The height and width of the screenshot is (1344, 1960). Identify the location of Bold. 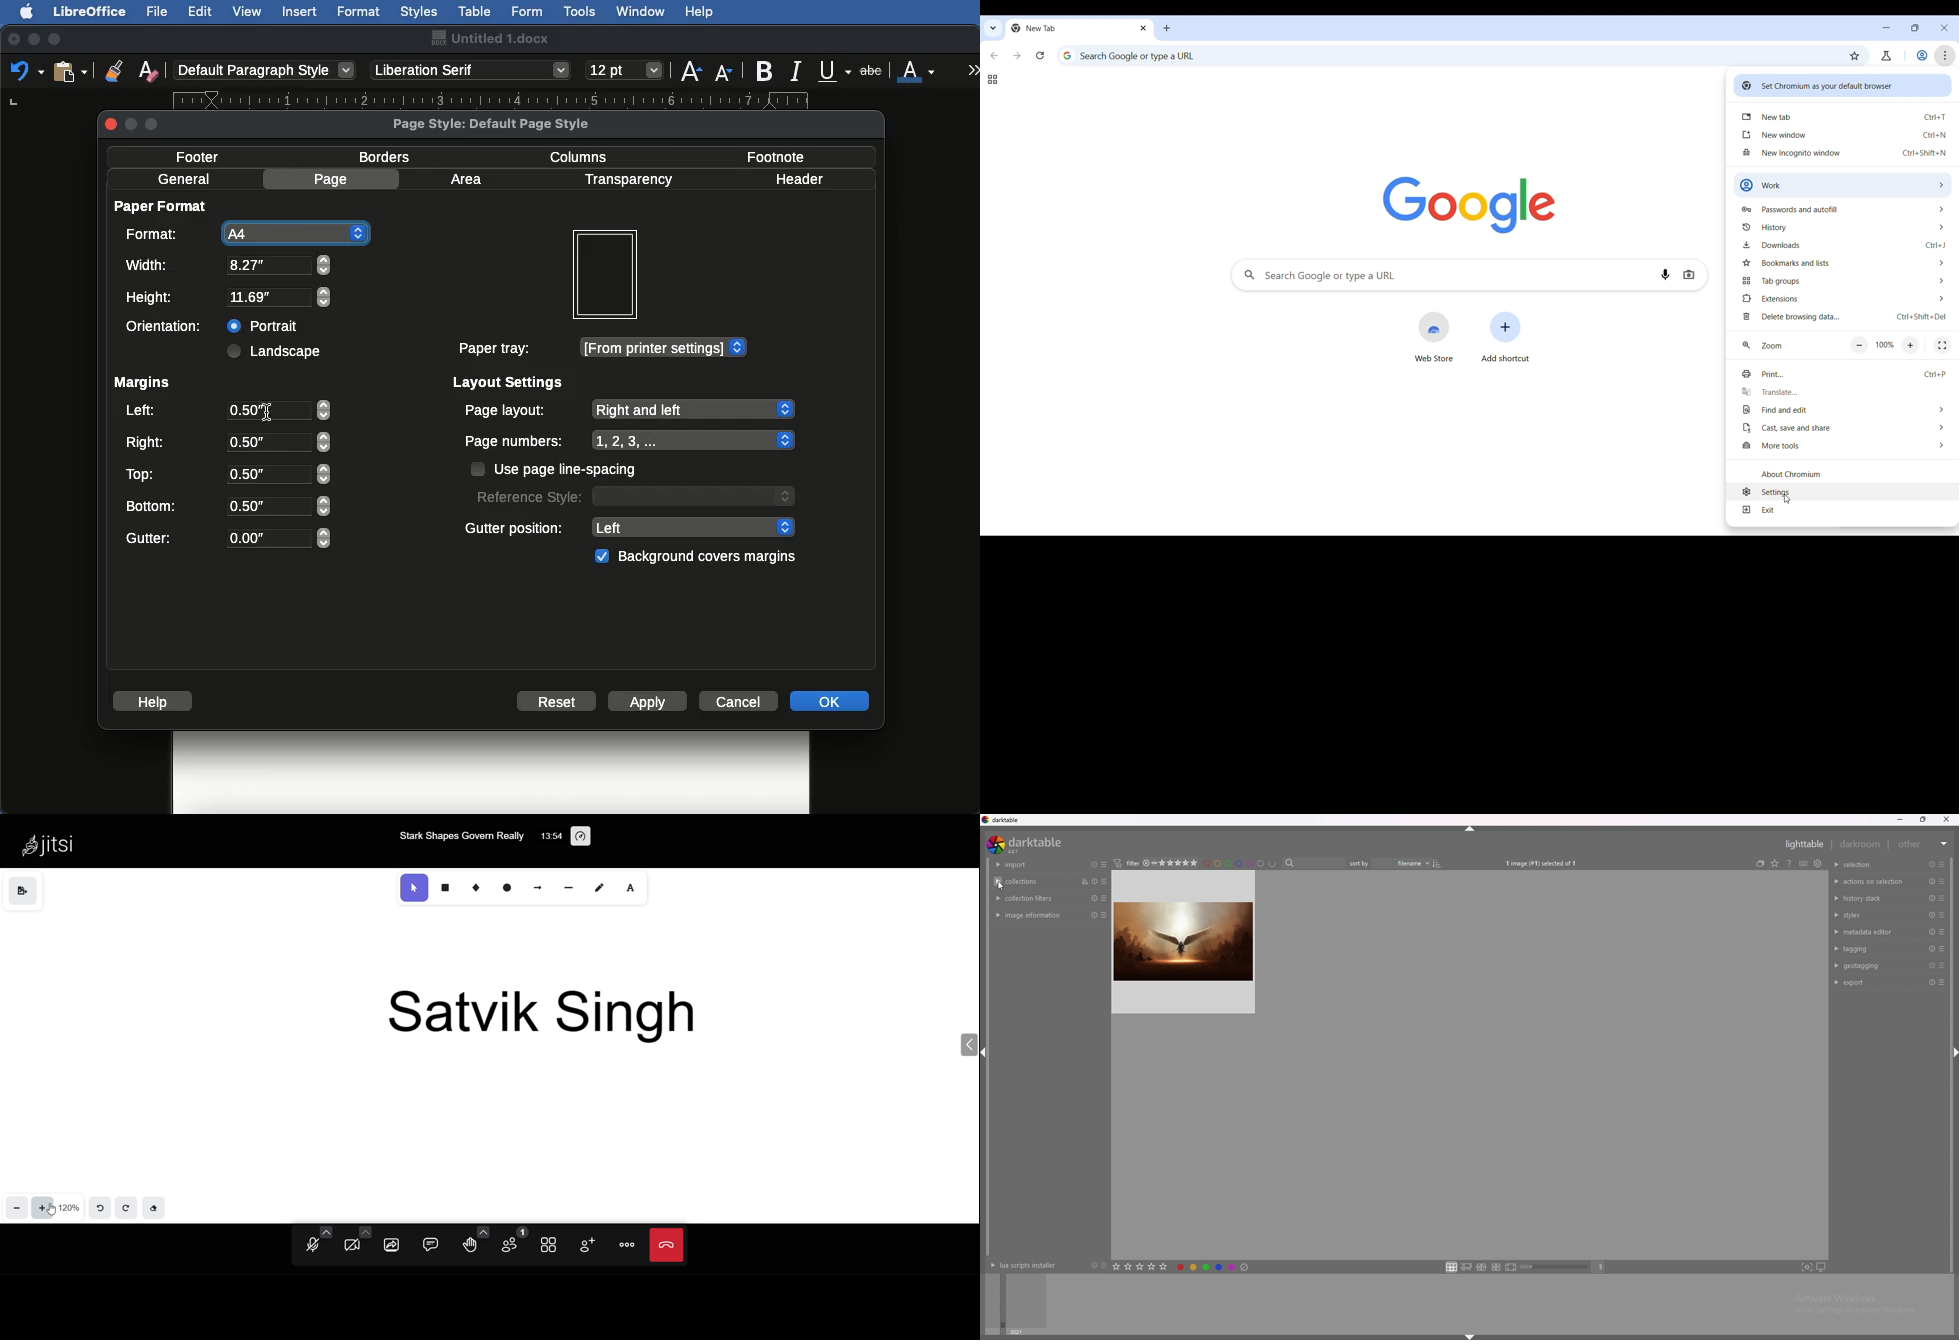
(766, 70).